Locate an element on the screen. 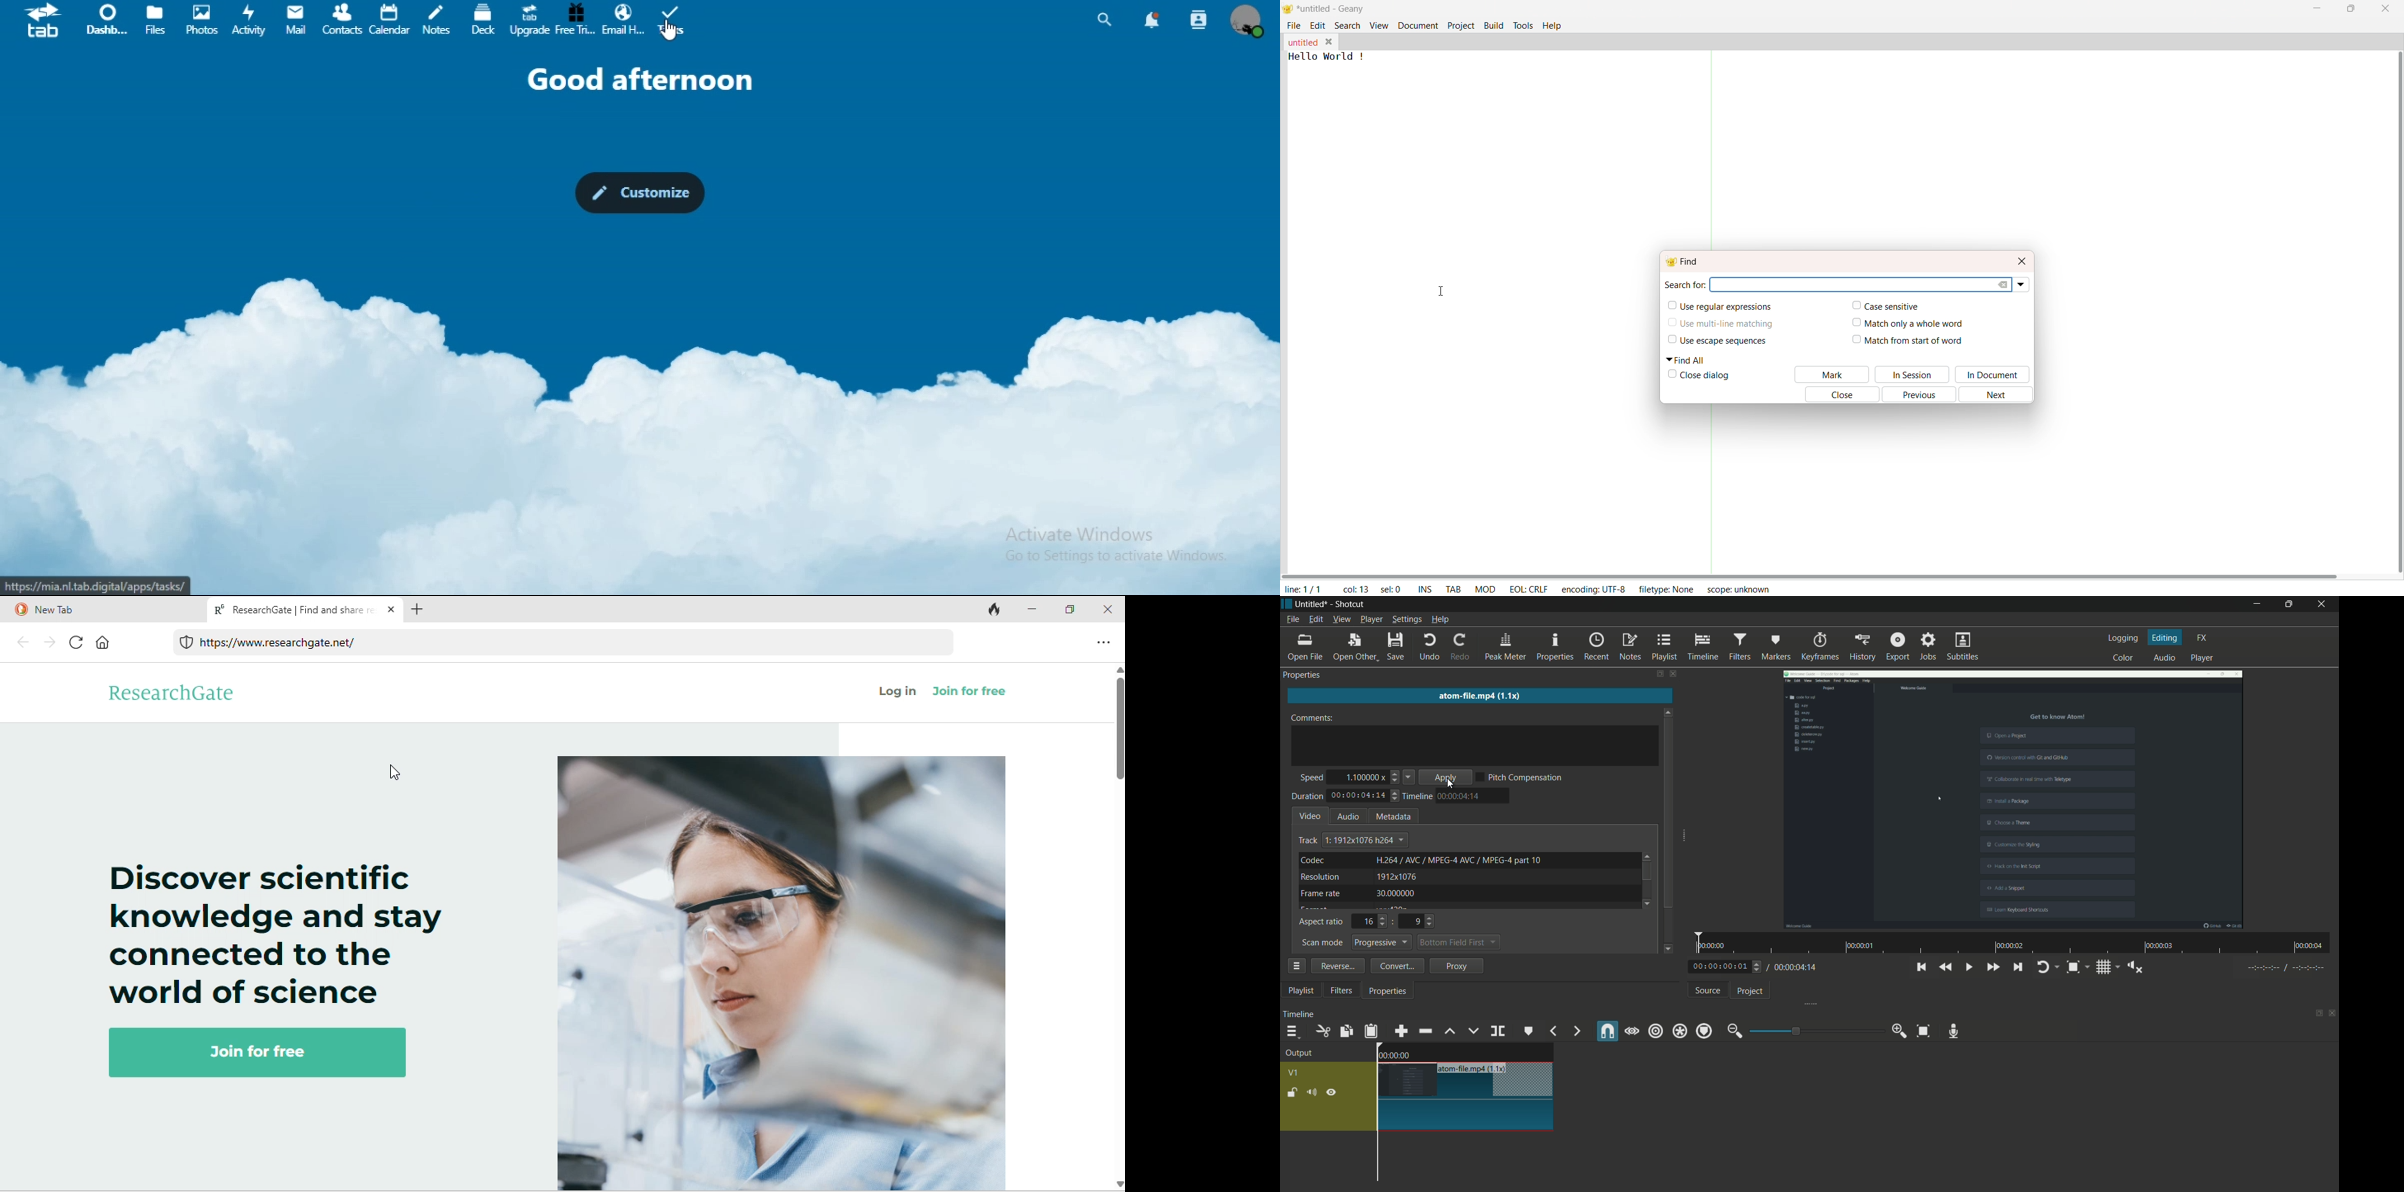  go down is located at coordinates (1670, 947).